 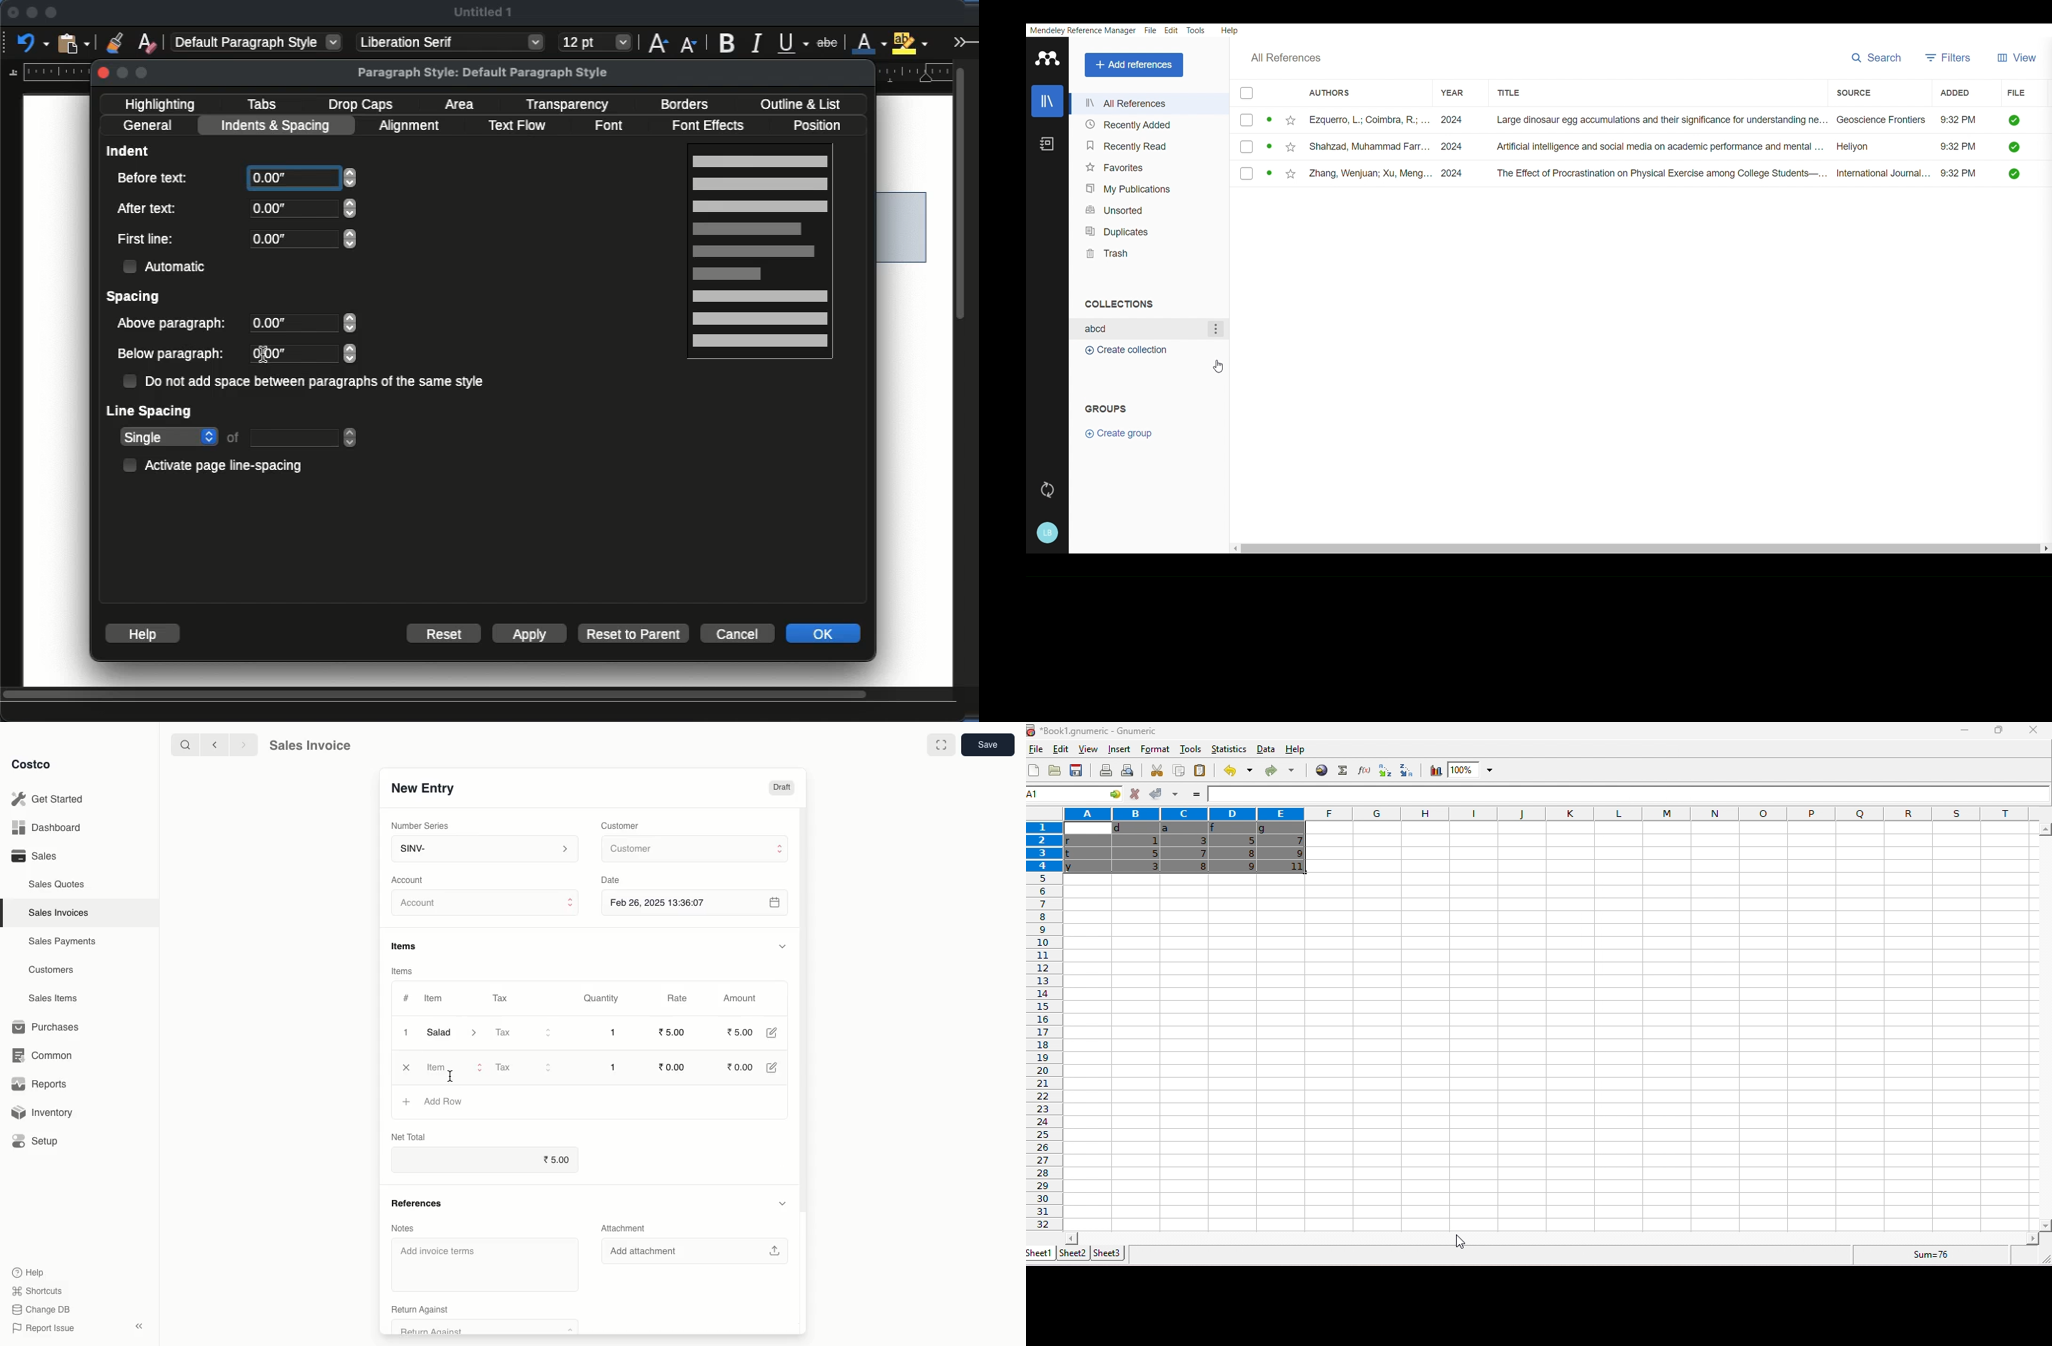 I want to click on Mendeley Logo, so click(x=1048, y=58).